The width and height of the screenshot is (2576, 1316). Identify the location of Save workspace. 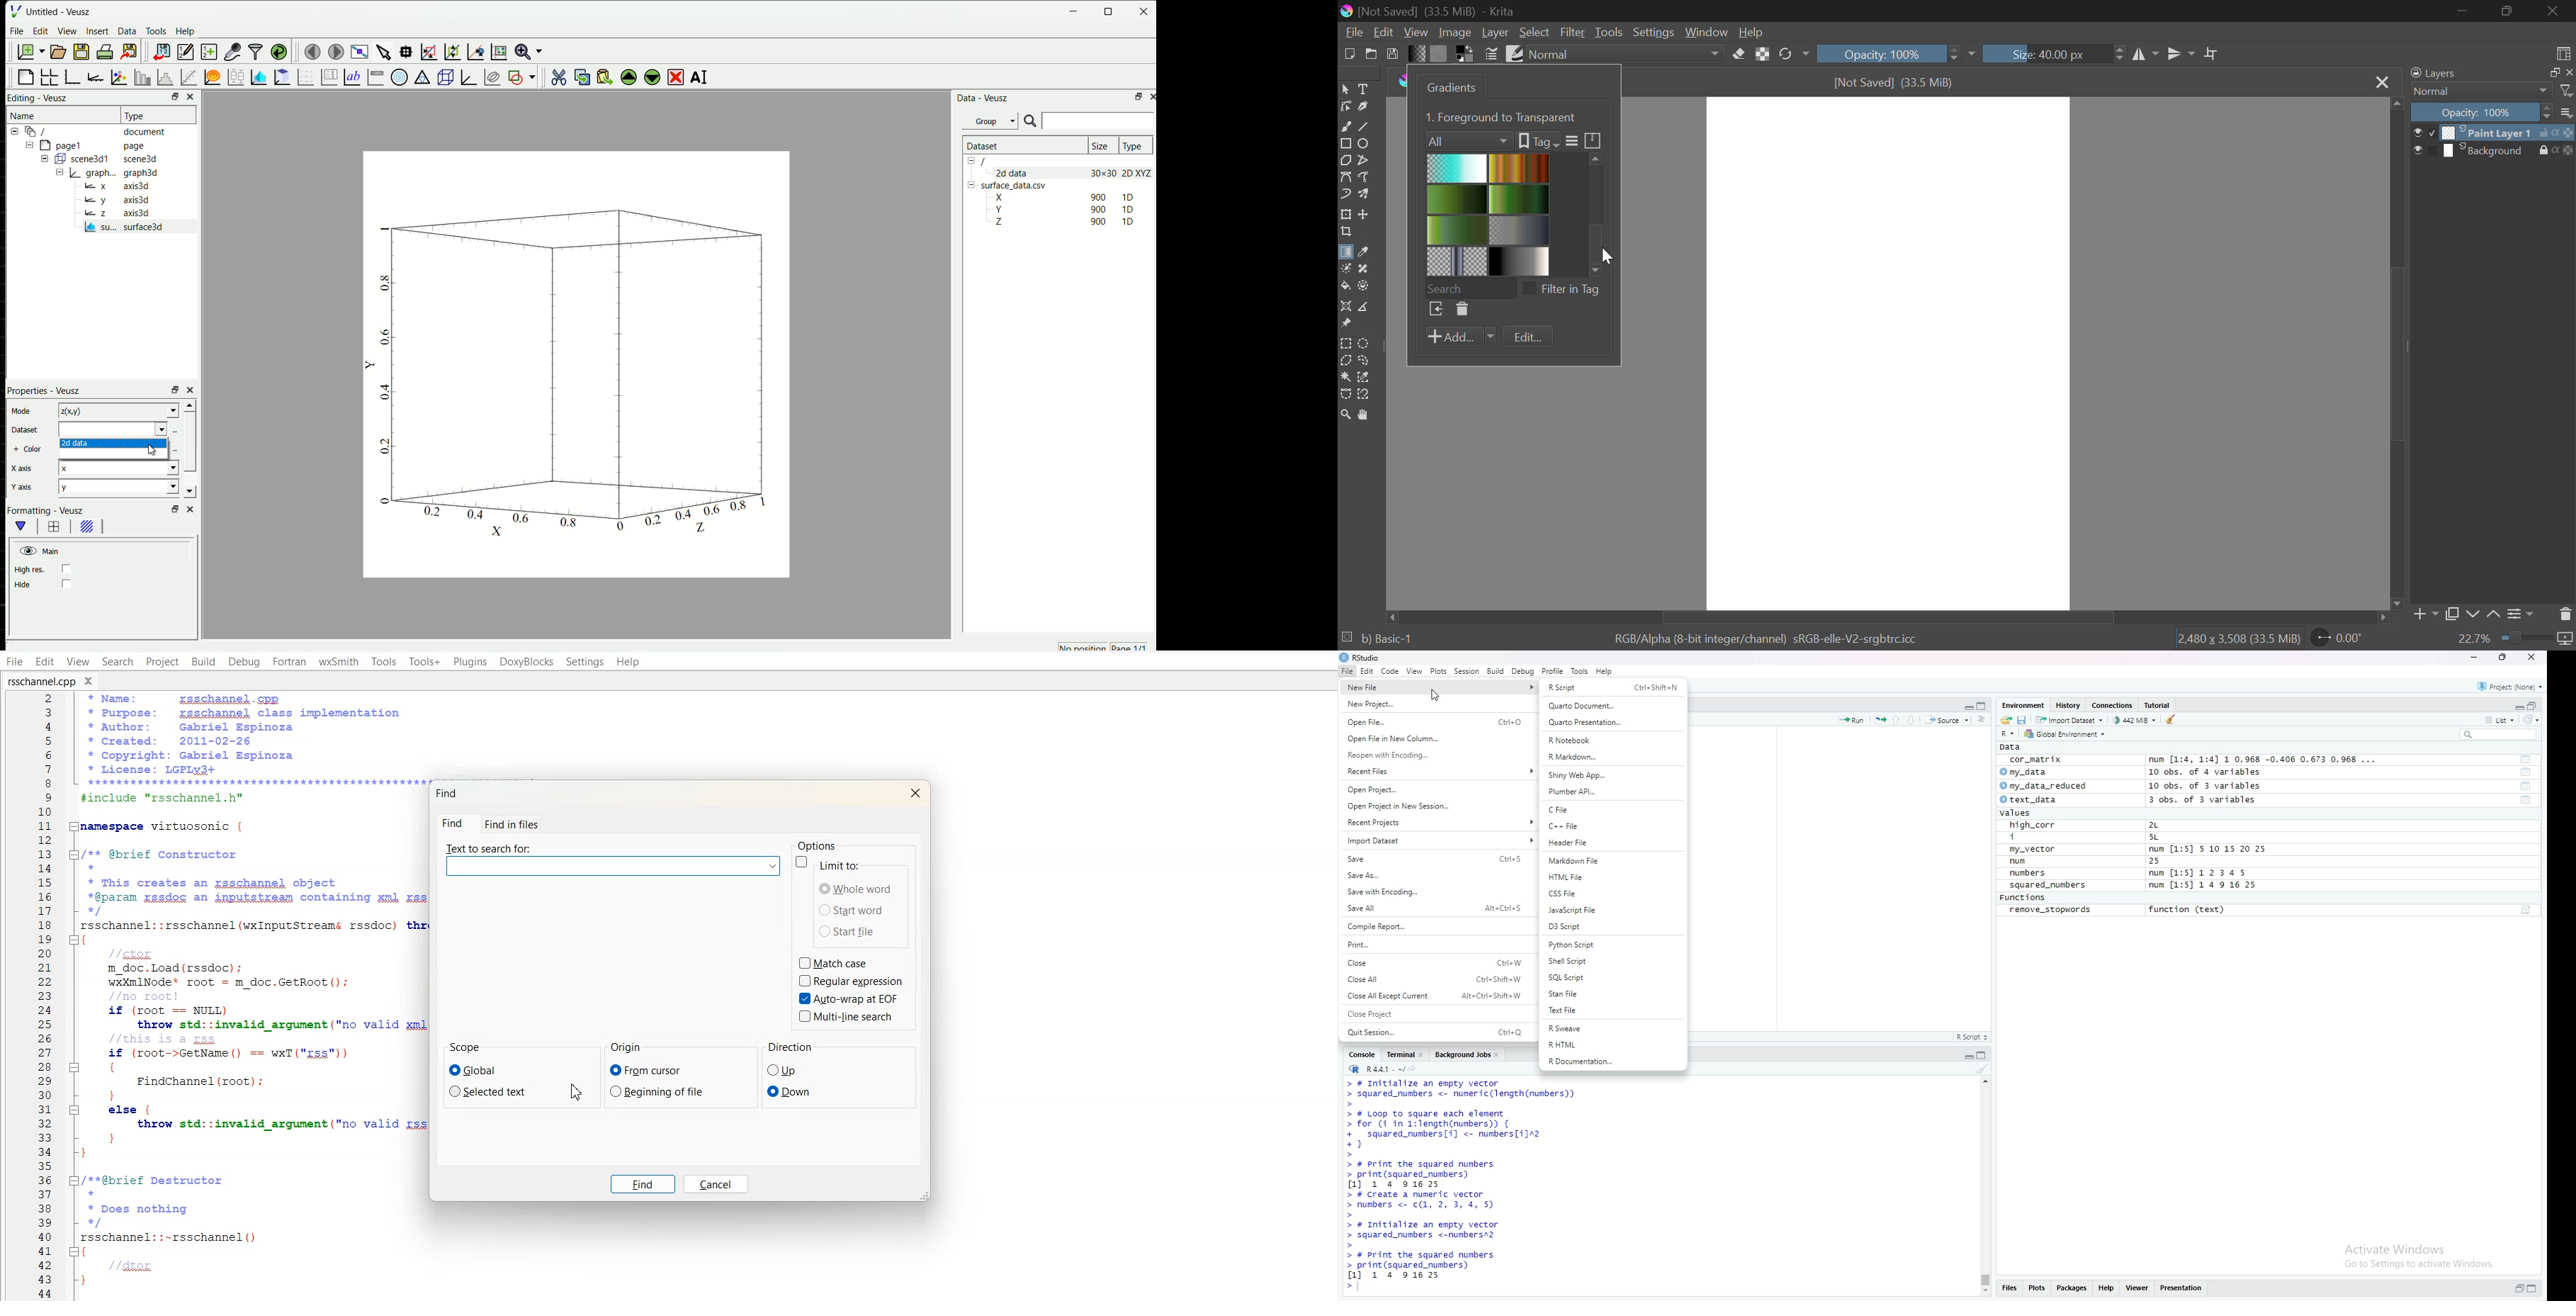
(2022, 720).